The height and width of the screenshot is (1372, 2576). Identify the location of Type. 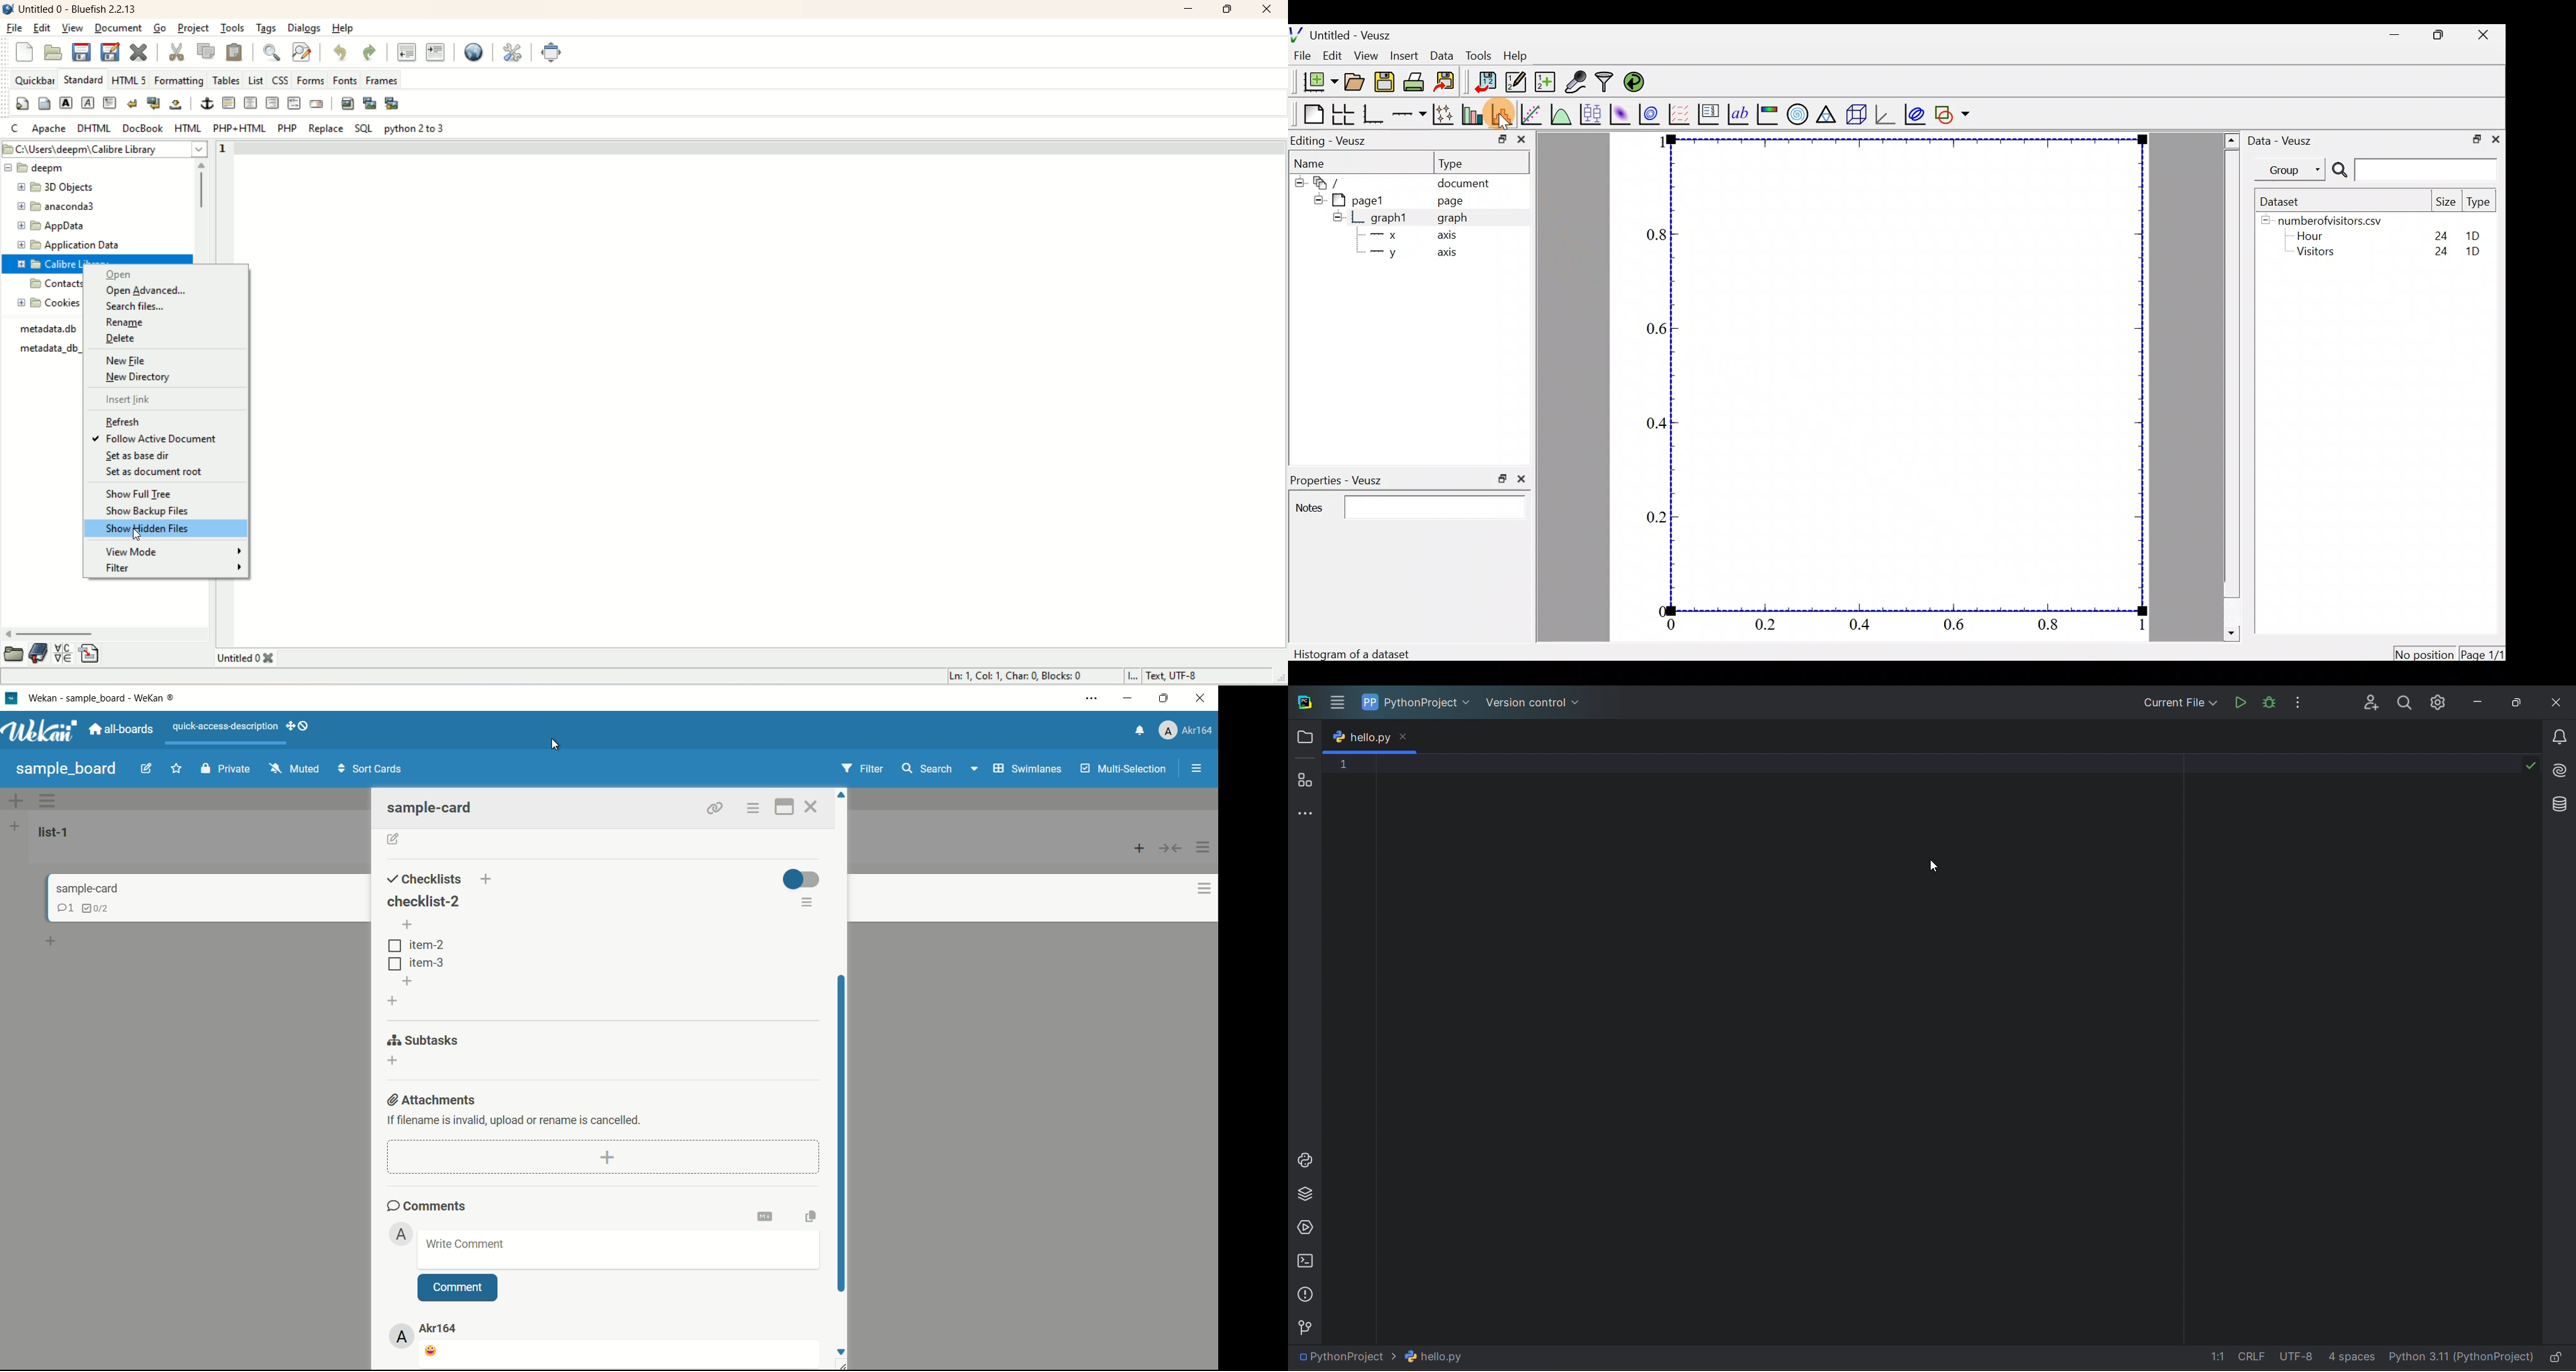
(2479, 201).